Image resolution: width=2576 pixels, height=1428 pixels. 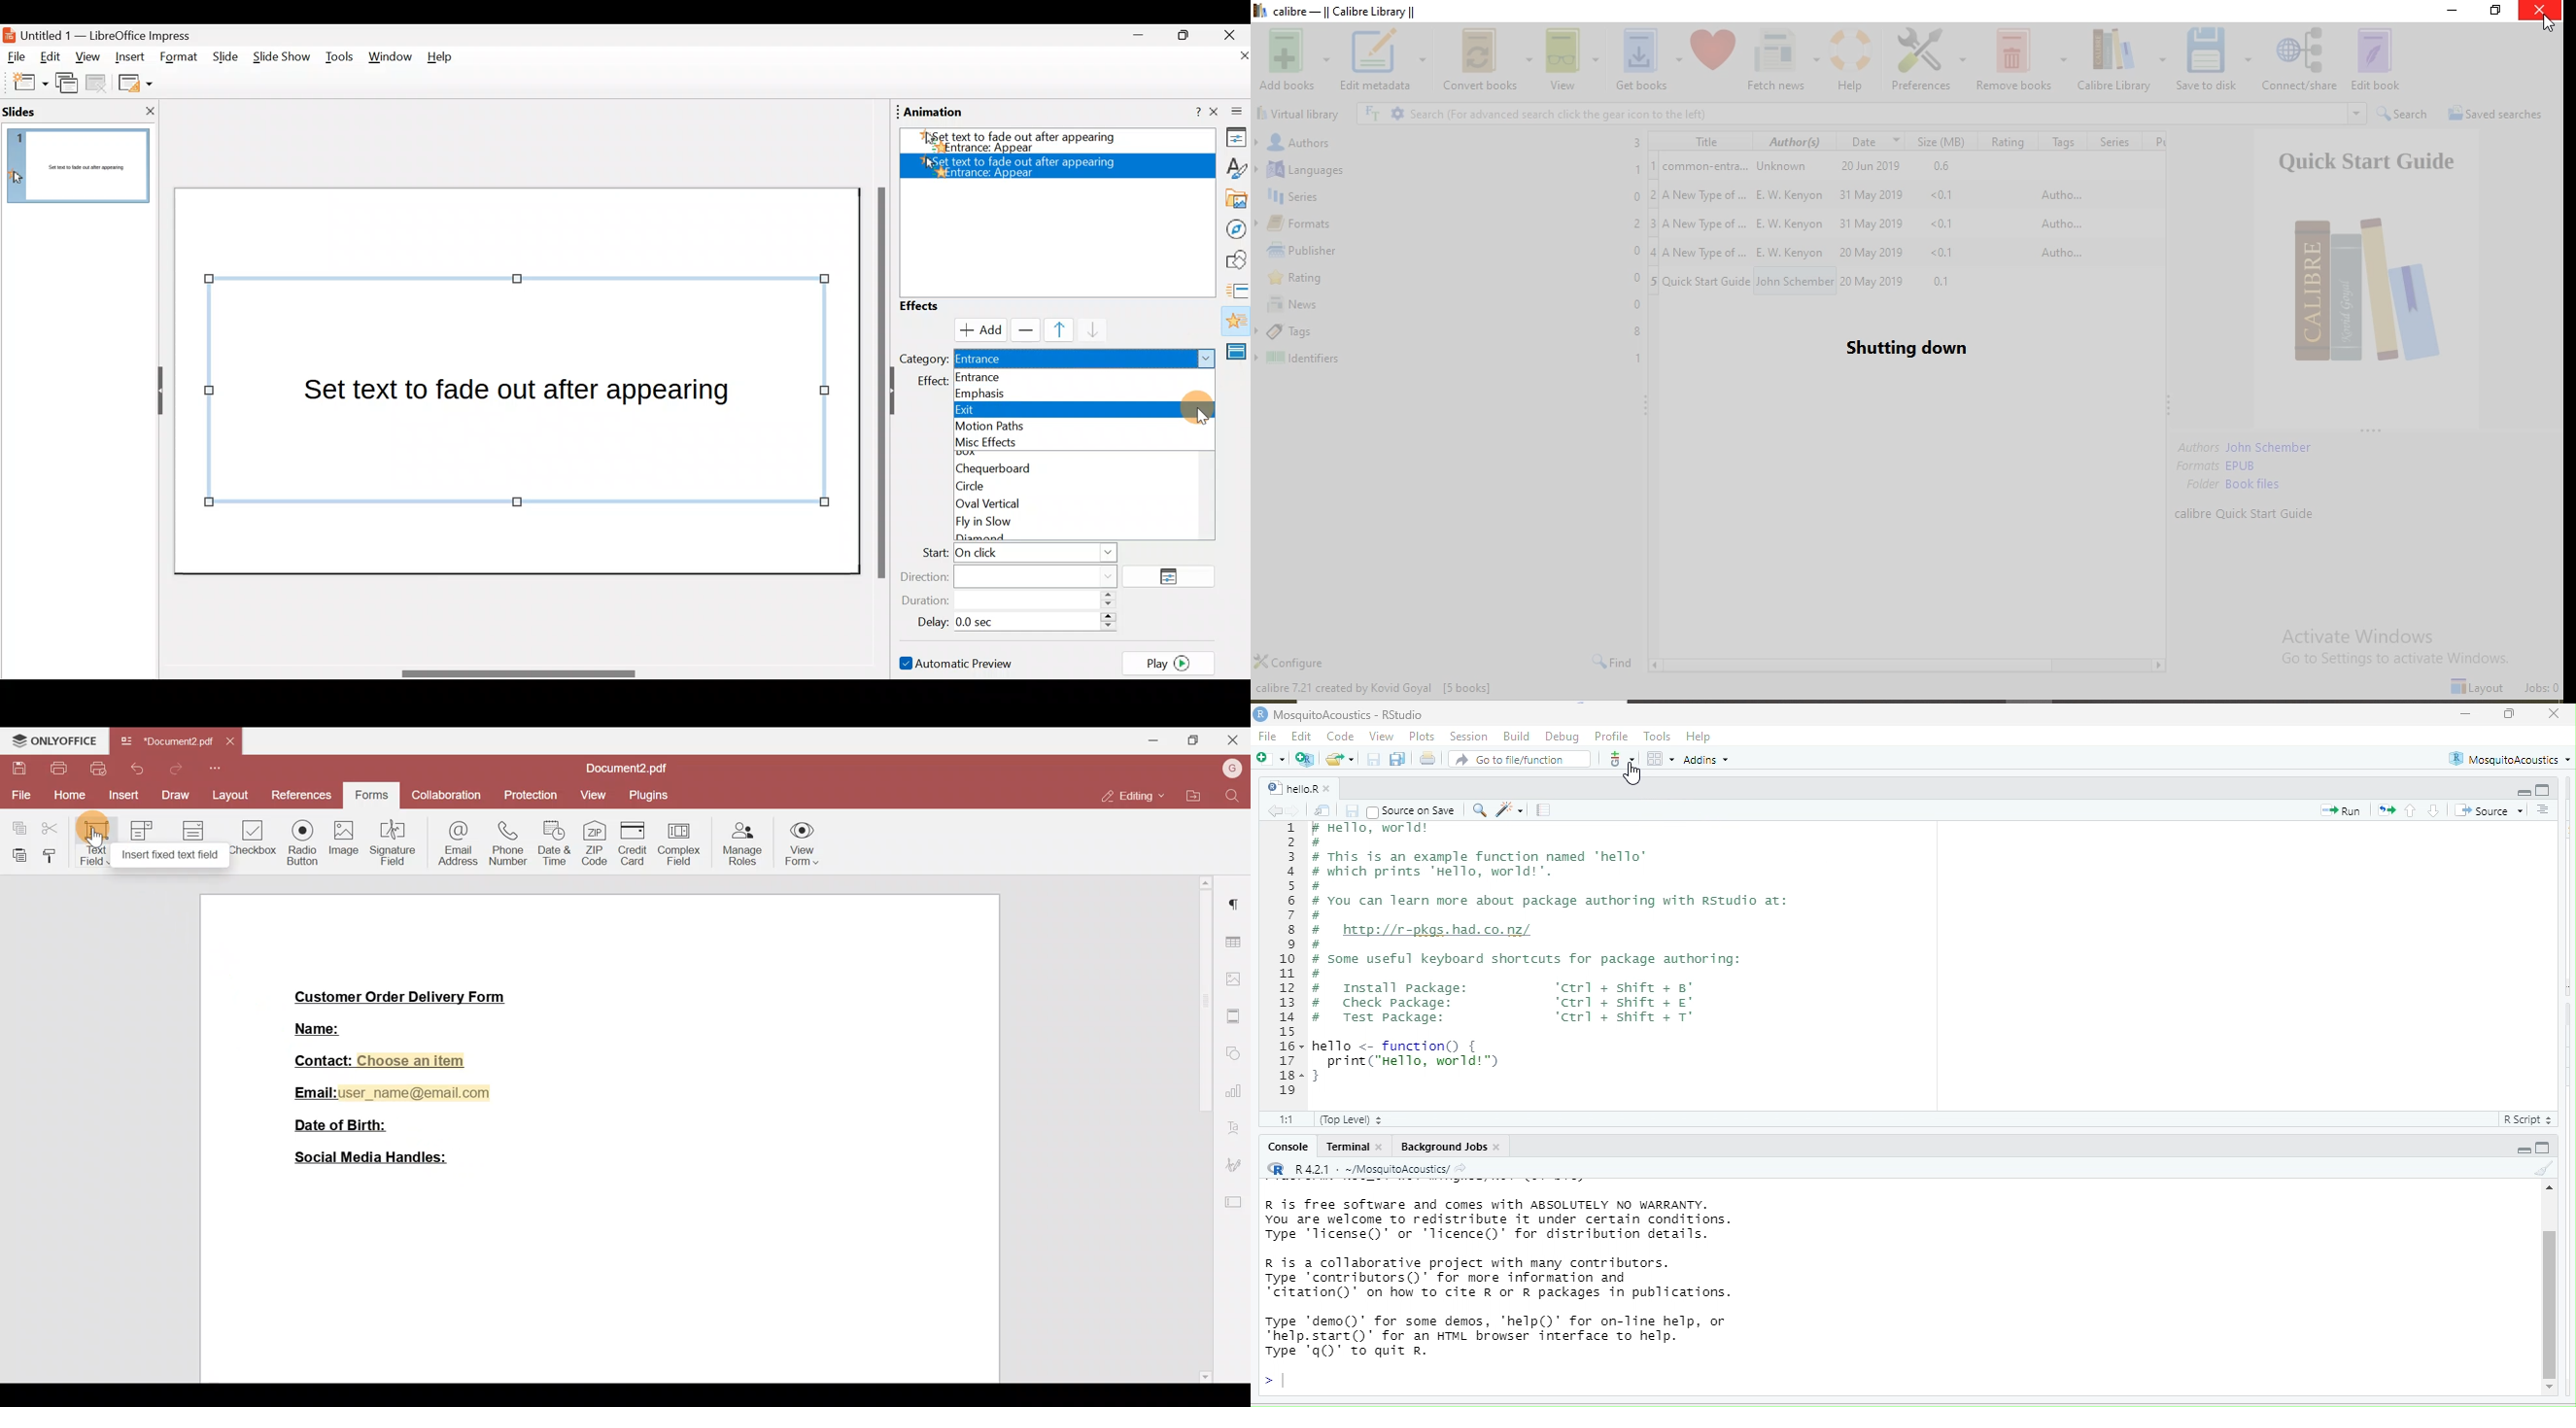 What do you see at coordinates (1660, 758) in the screenshot?
I see `option` at bounding box center [1660, 758].